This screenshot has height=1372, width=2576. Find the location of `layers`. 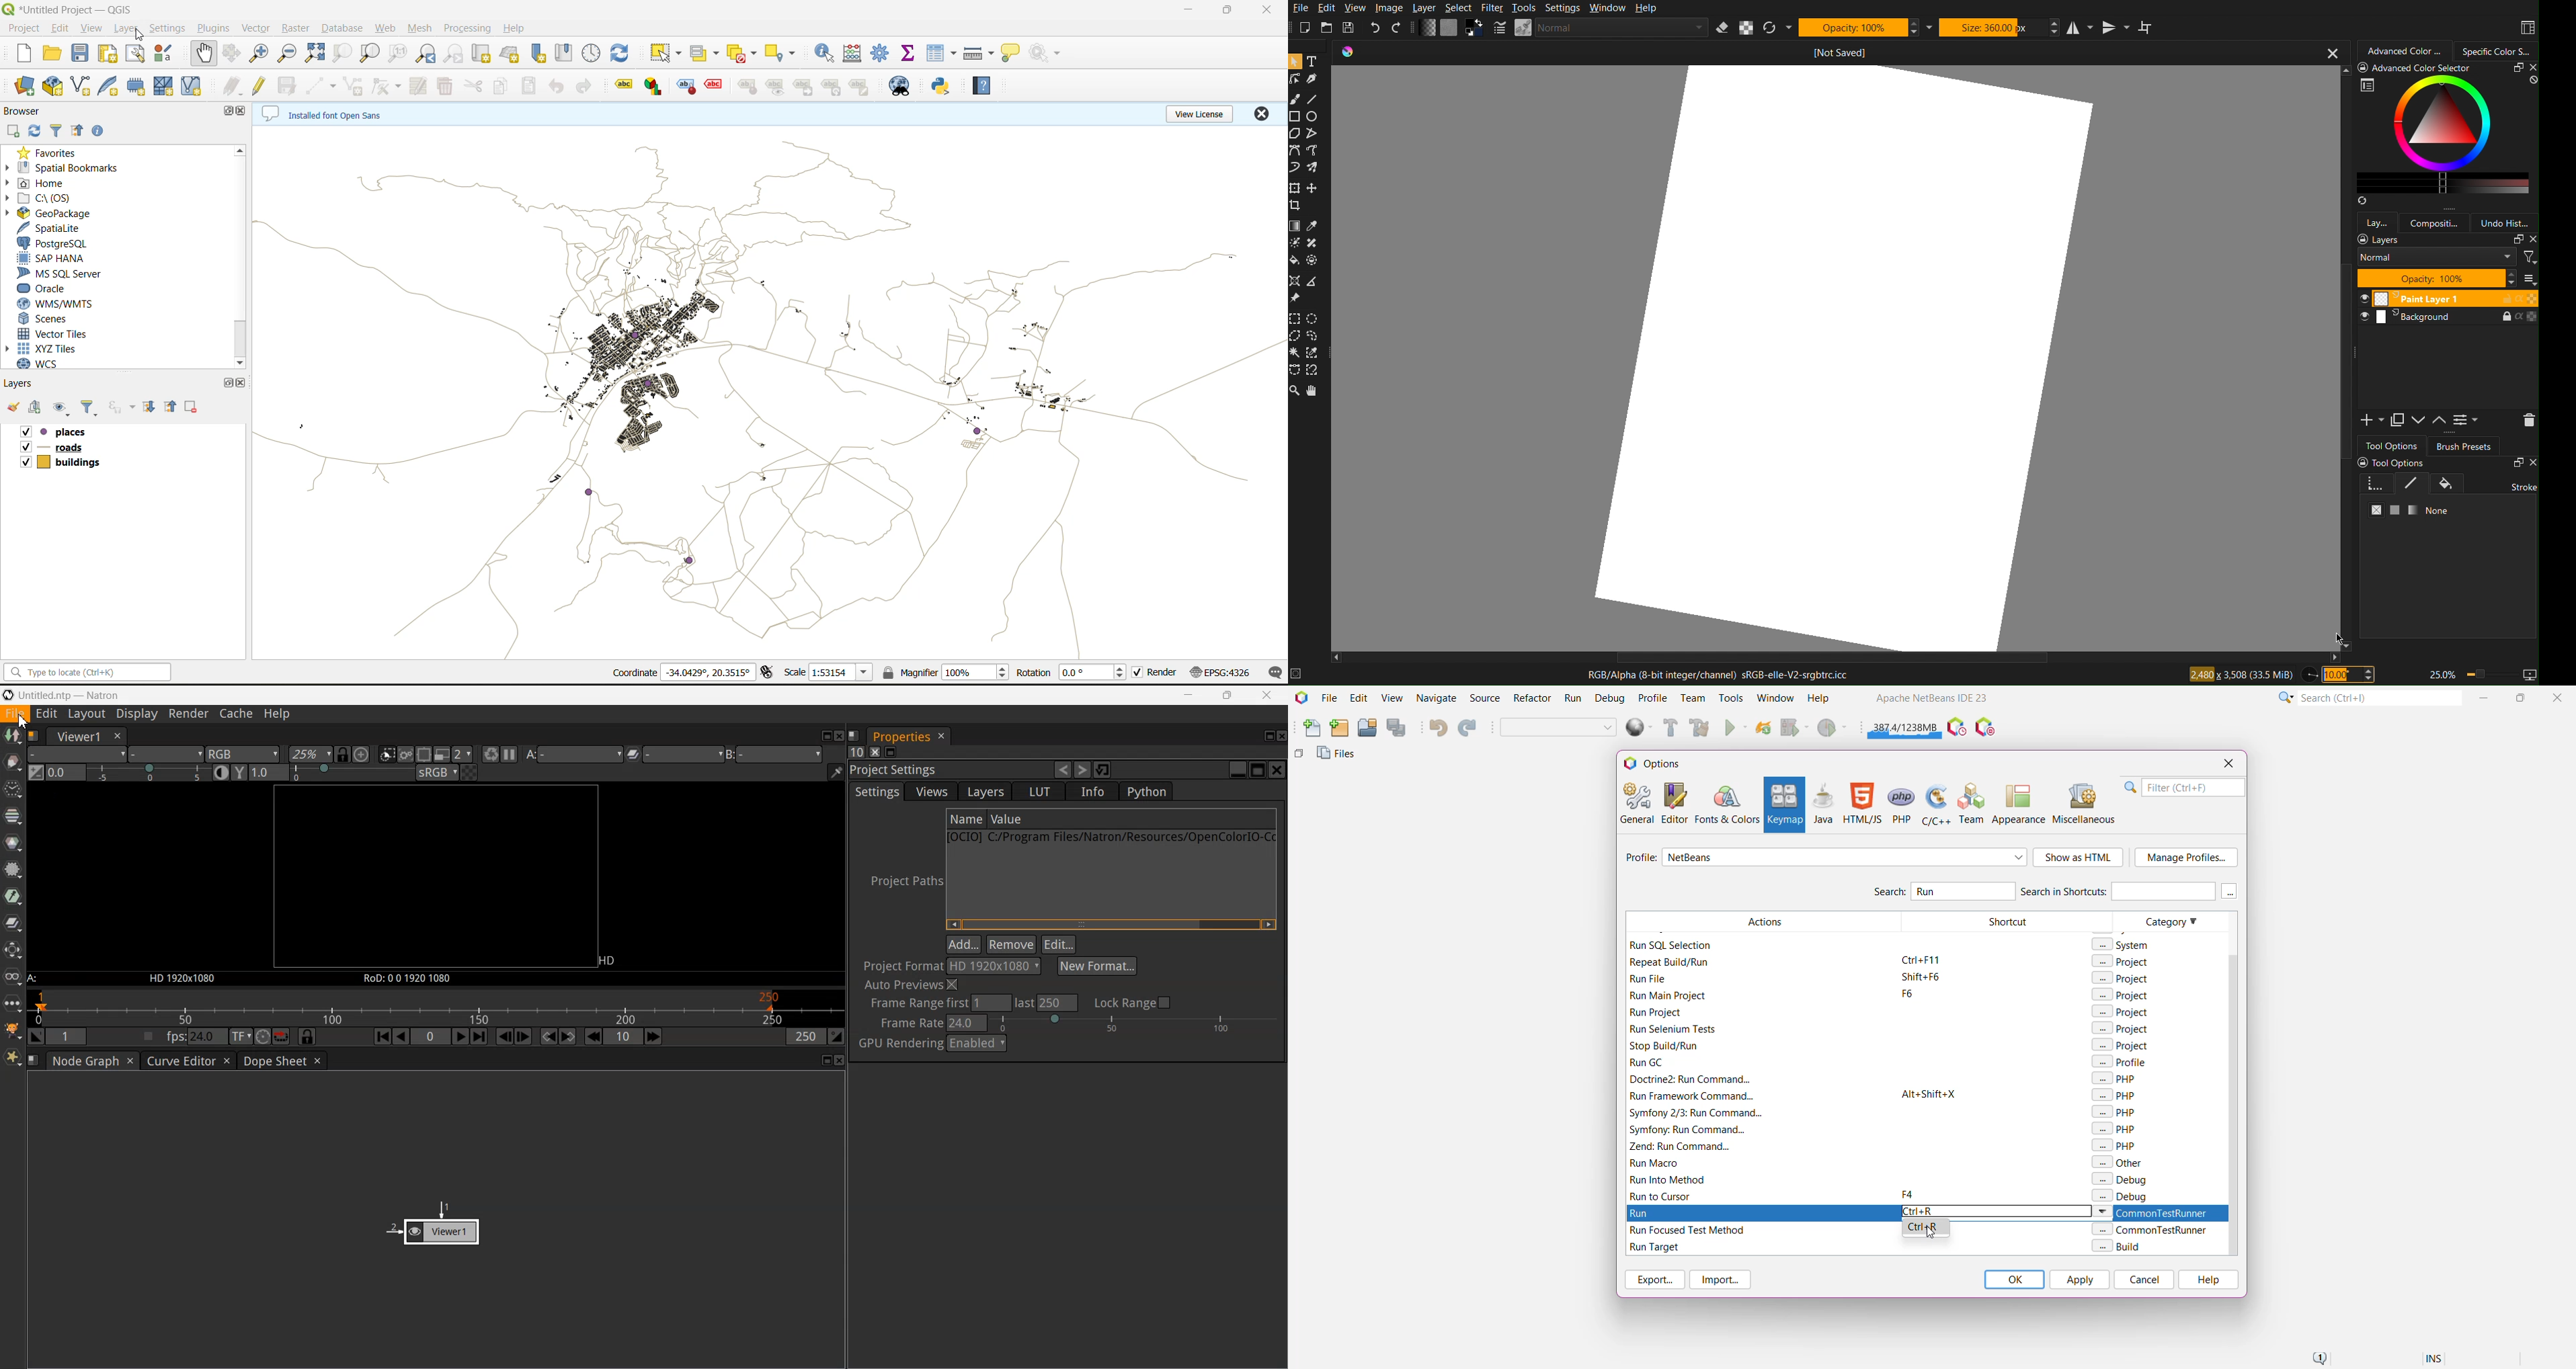

layers is located at coordinates (767, 392).